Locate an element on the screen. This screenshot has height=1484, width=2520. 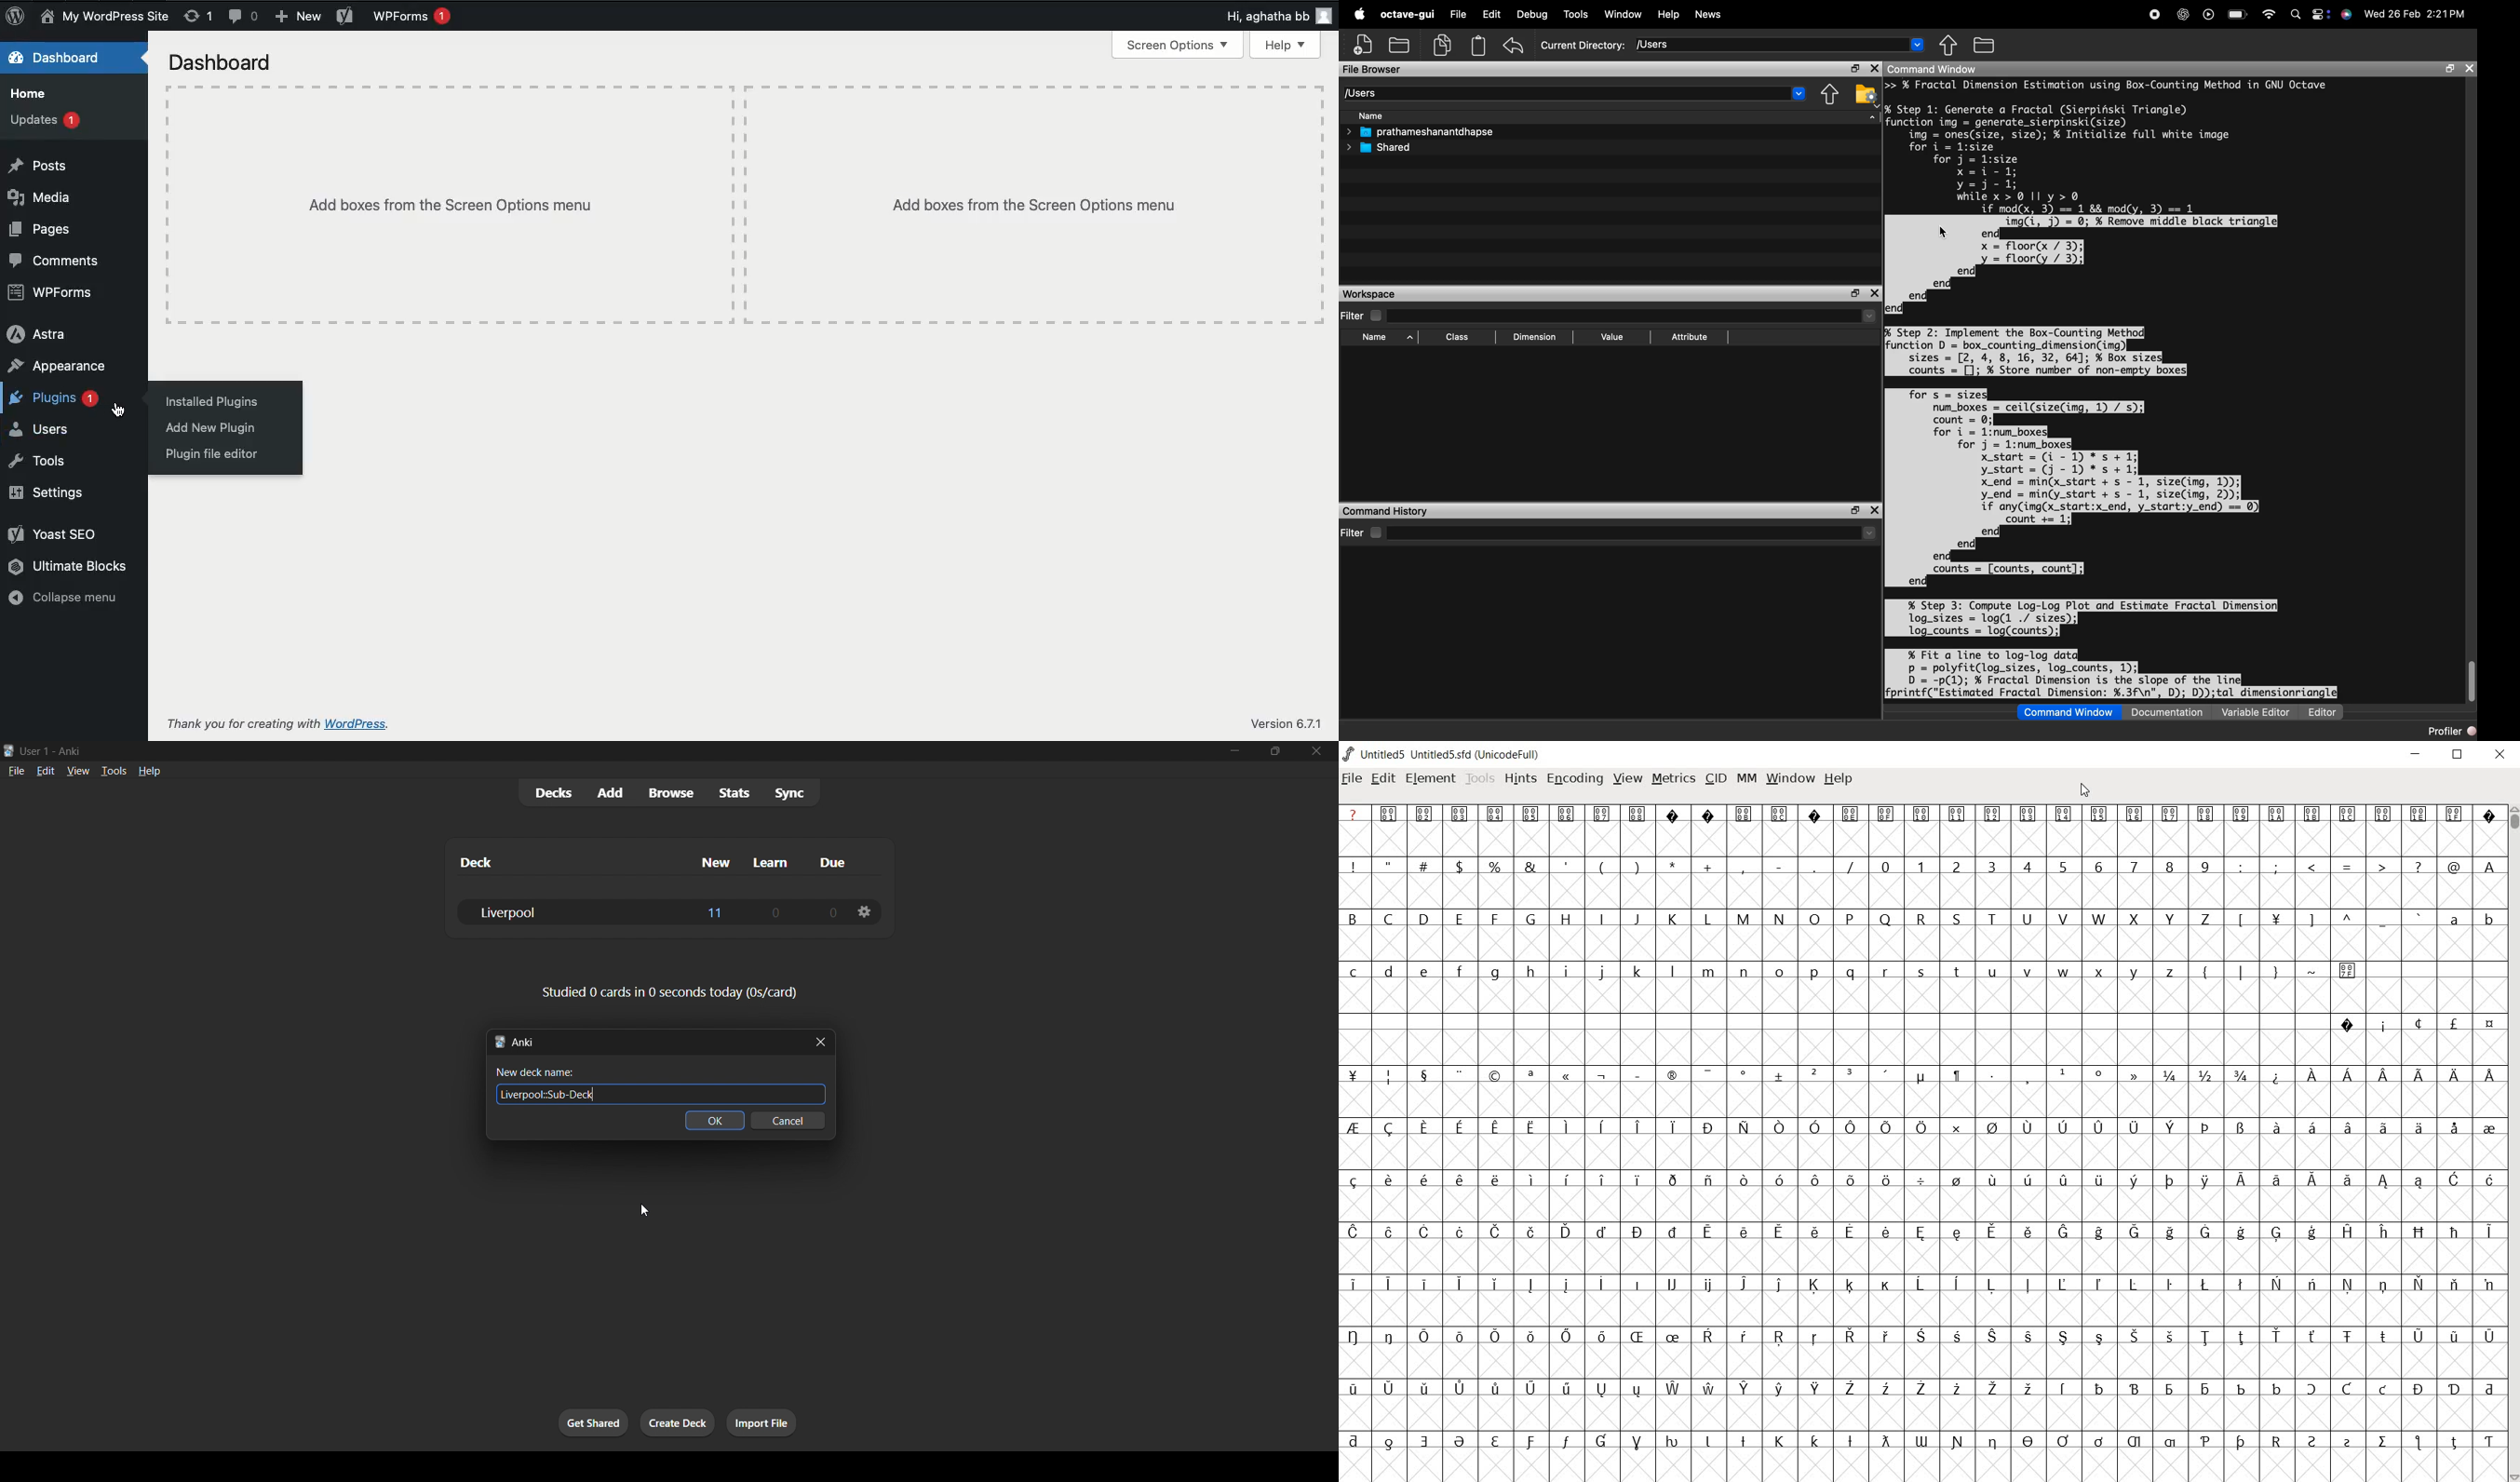
J is located at coordinates (1636, 919).